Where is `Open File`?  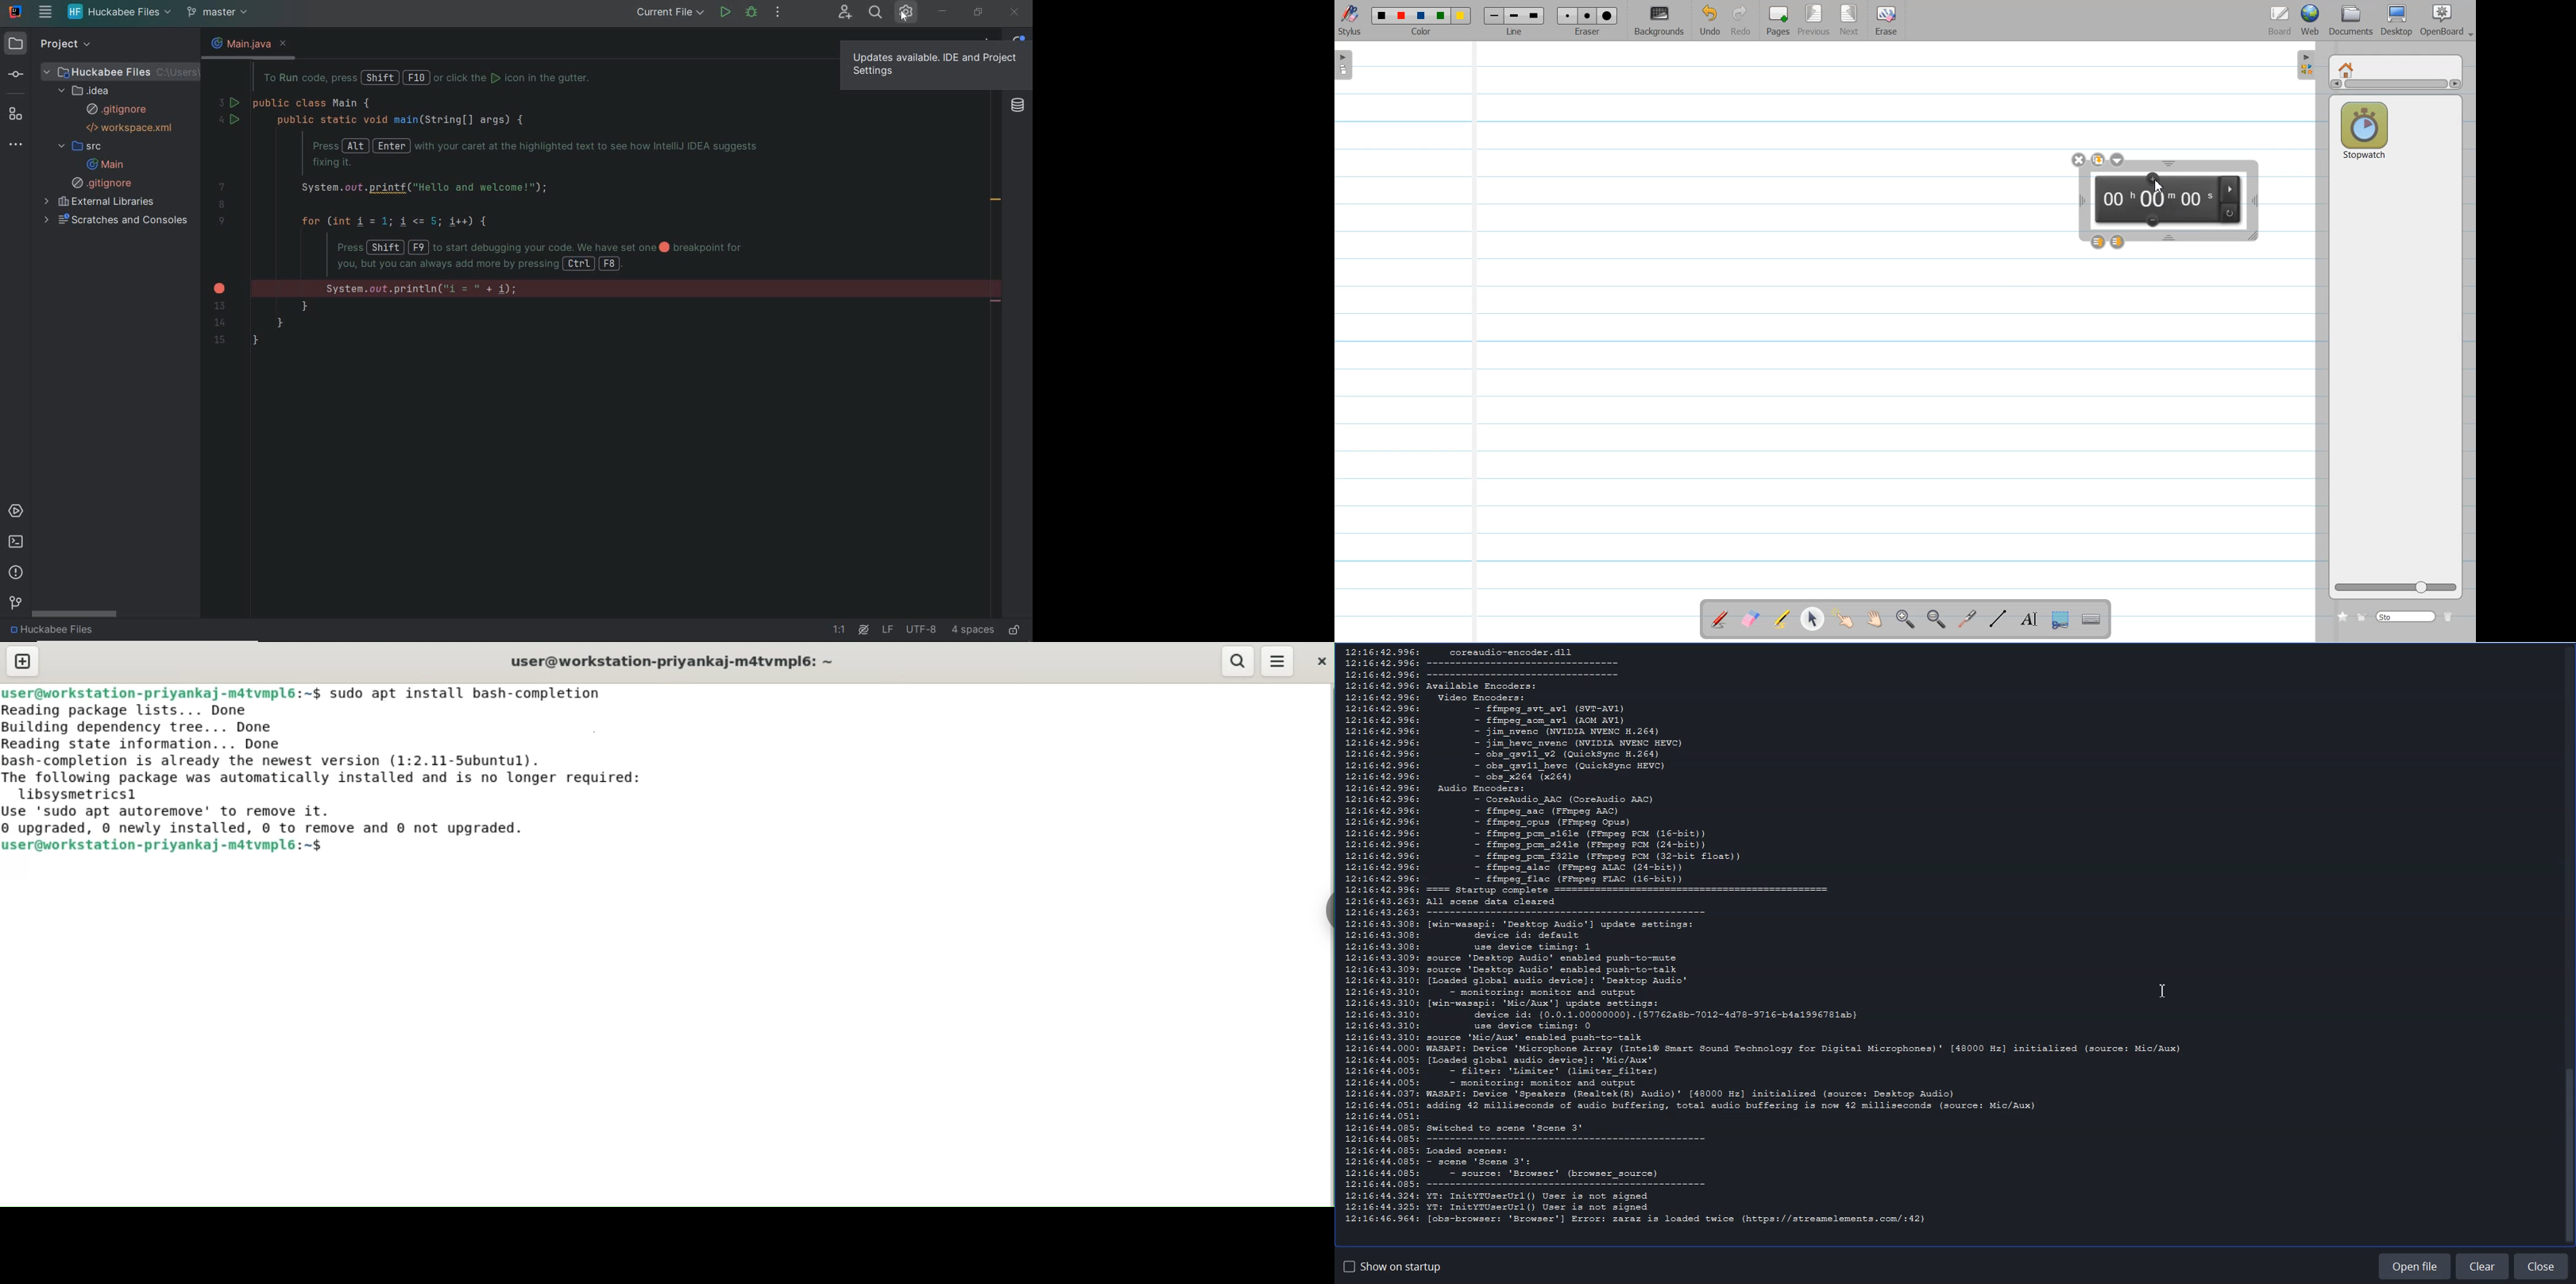
Open File is located at coordinates (2414, 1265).